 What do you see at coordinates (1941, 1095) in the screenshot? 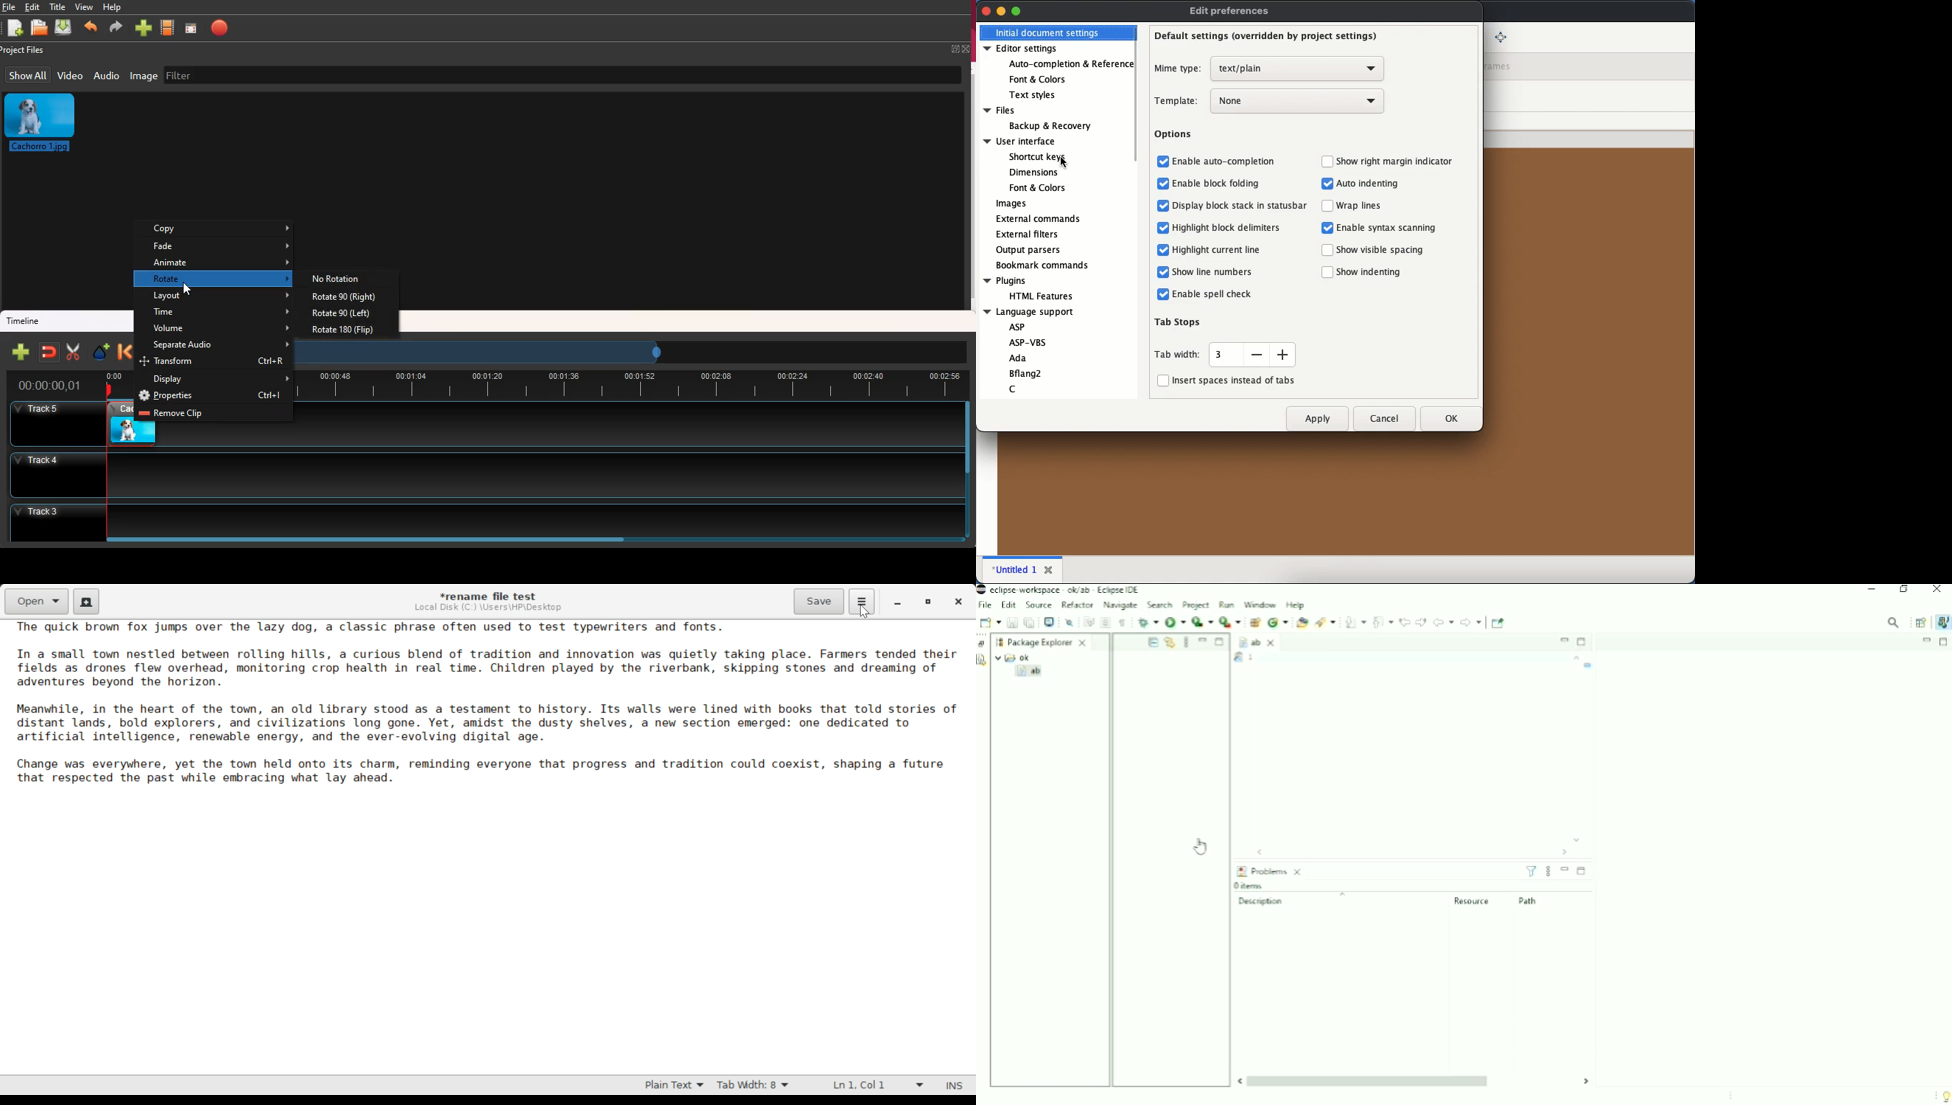
I see `Tip of the day` at bounding box center [1941, 1095].